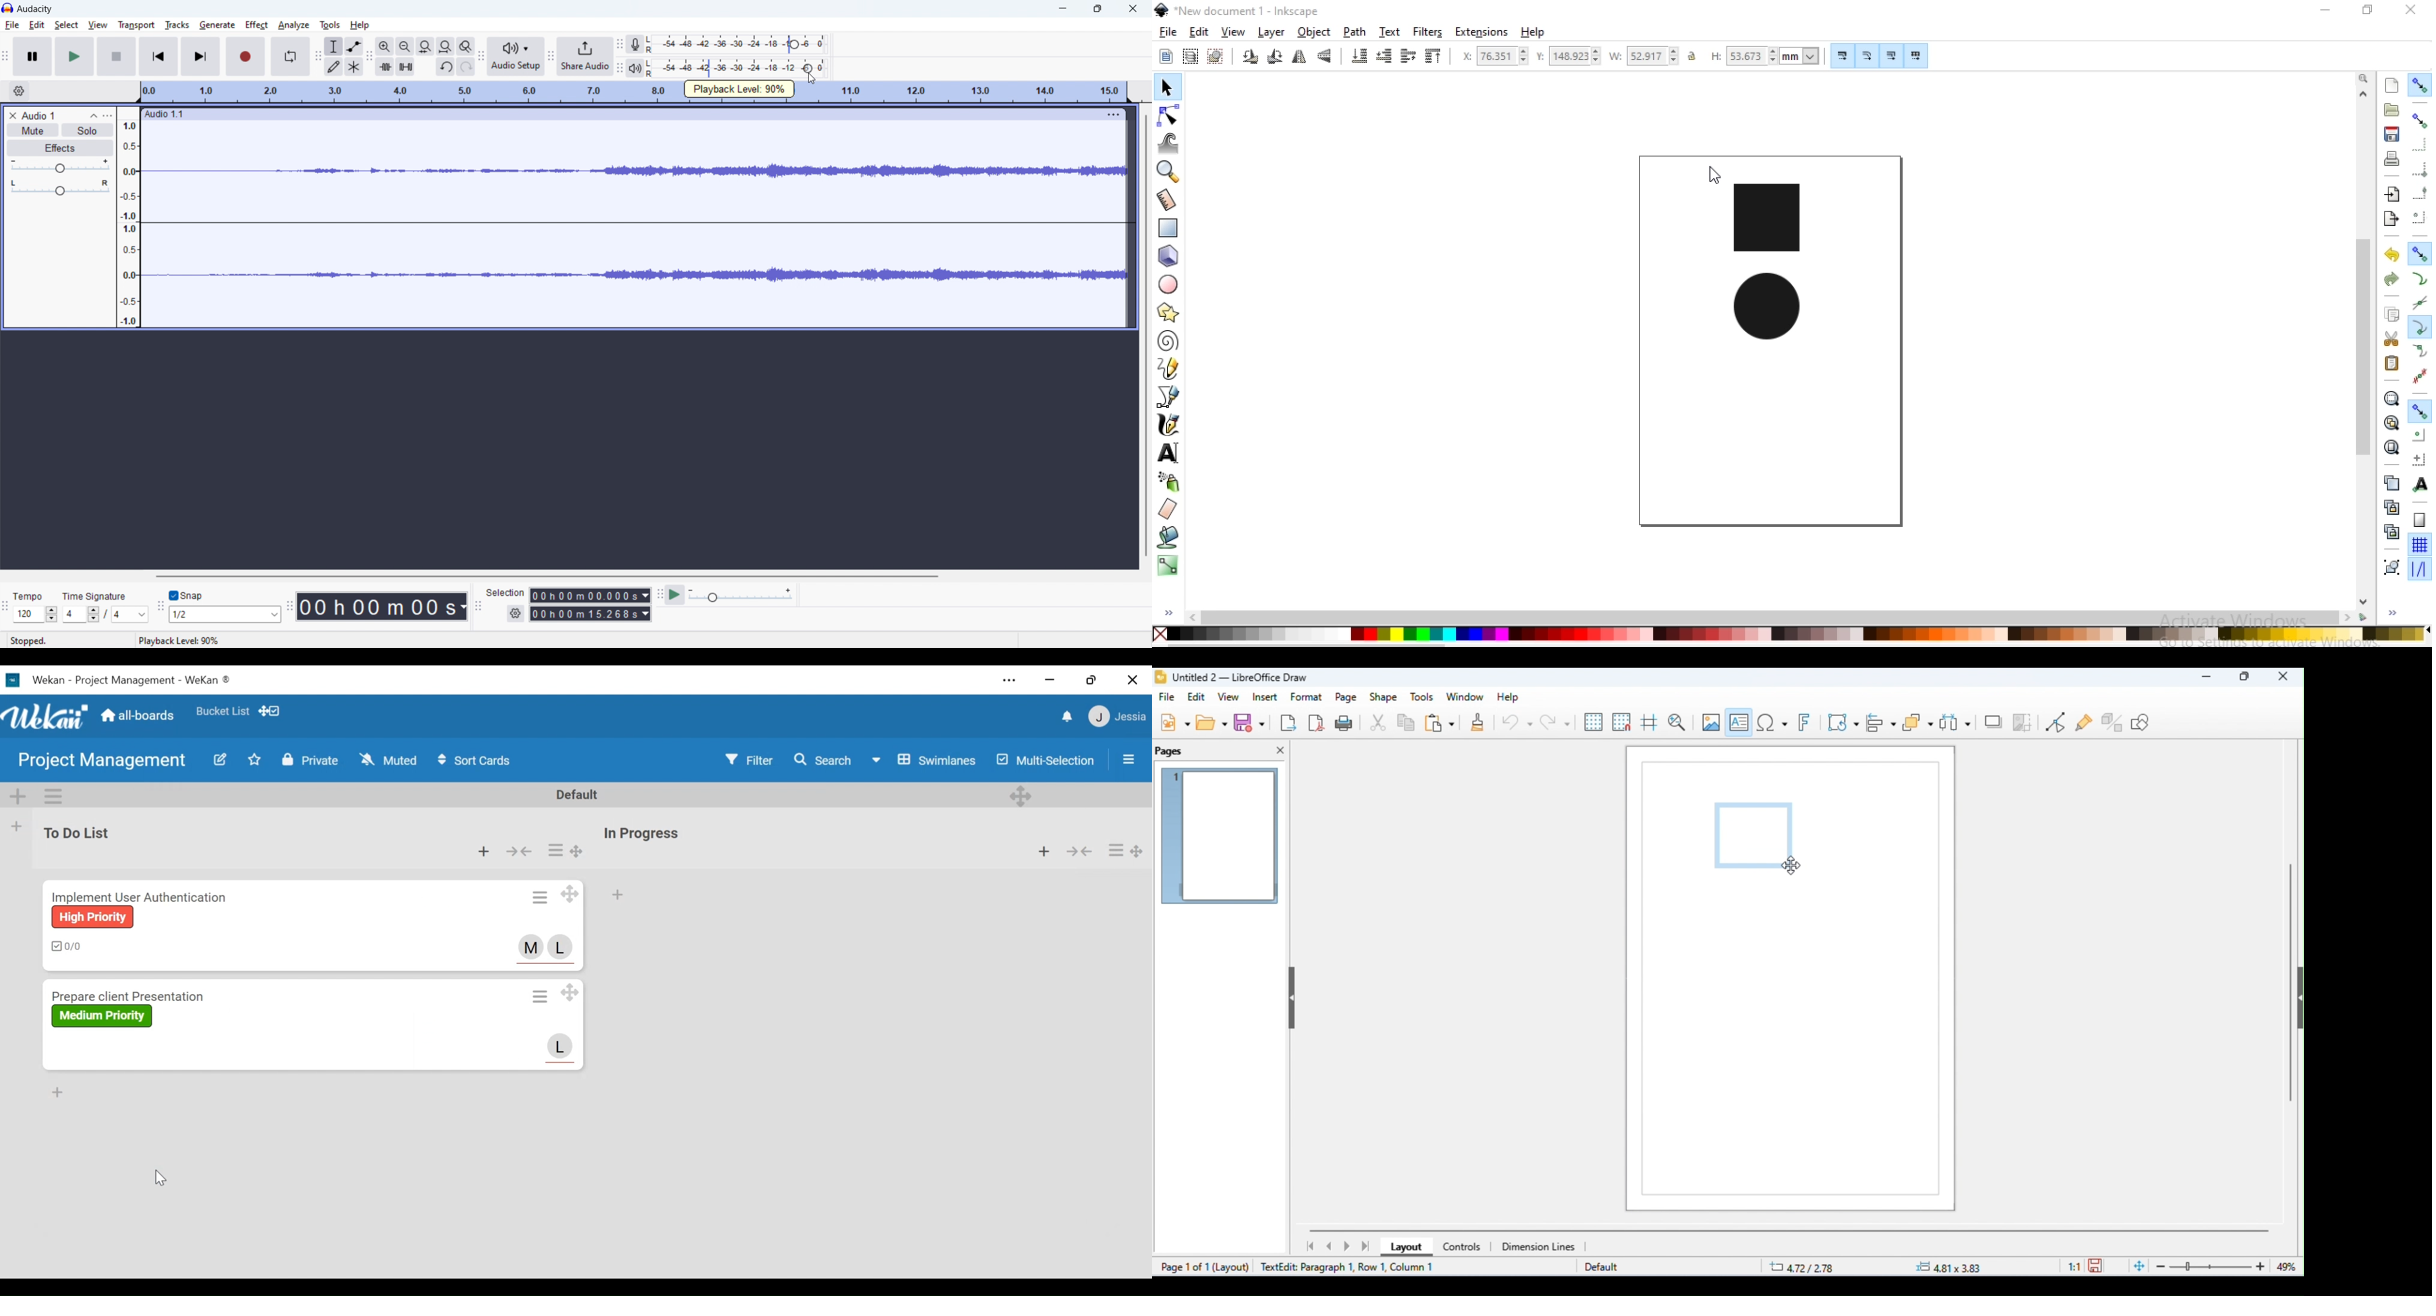 This screenshot has width=2436, height=1316. What do you see at coordinates (1770, 616) in the screenshot?
I see `scrollbar` at bounding box center [1770, 616].